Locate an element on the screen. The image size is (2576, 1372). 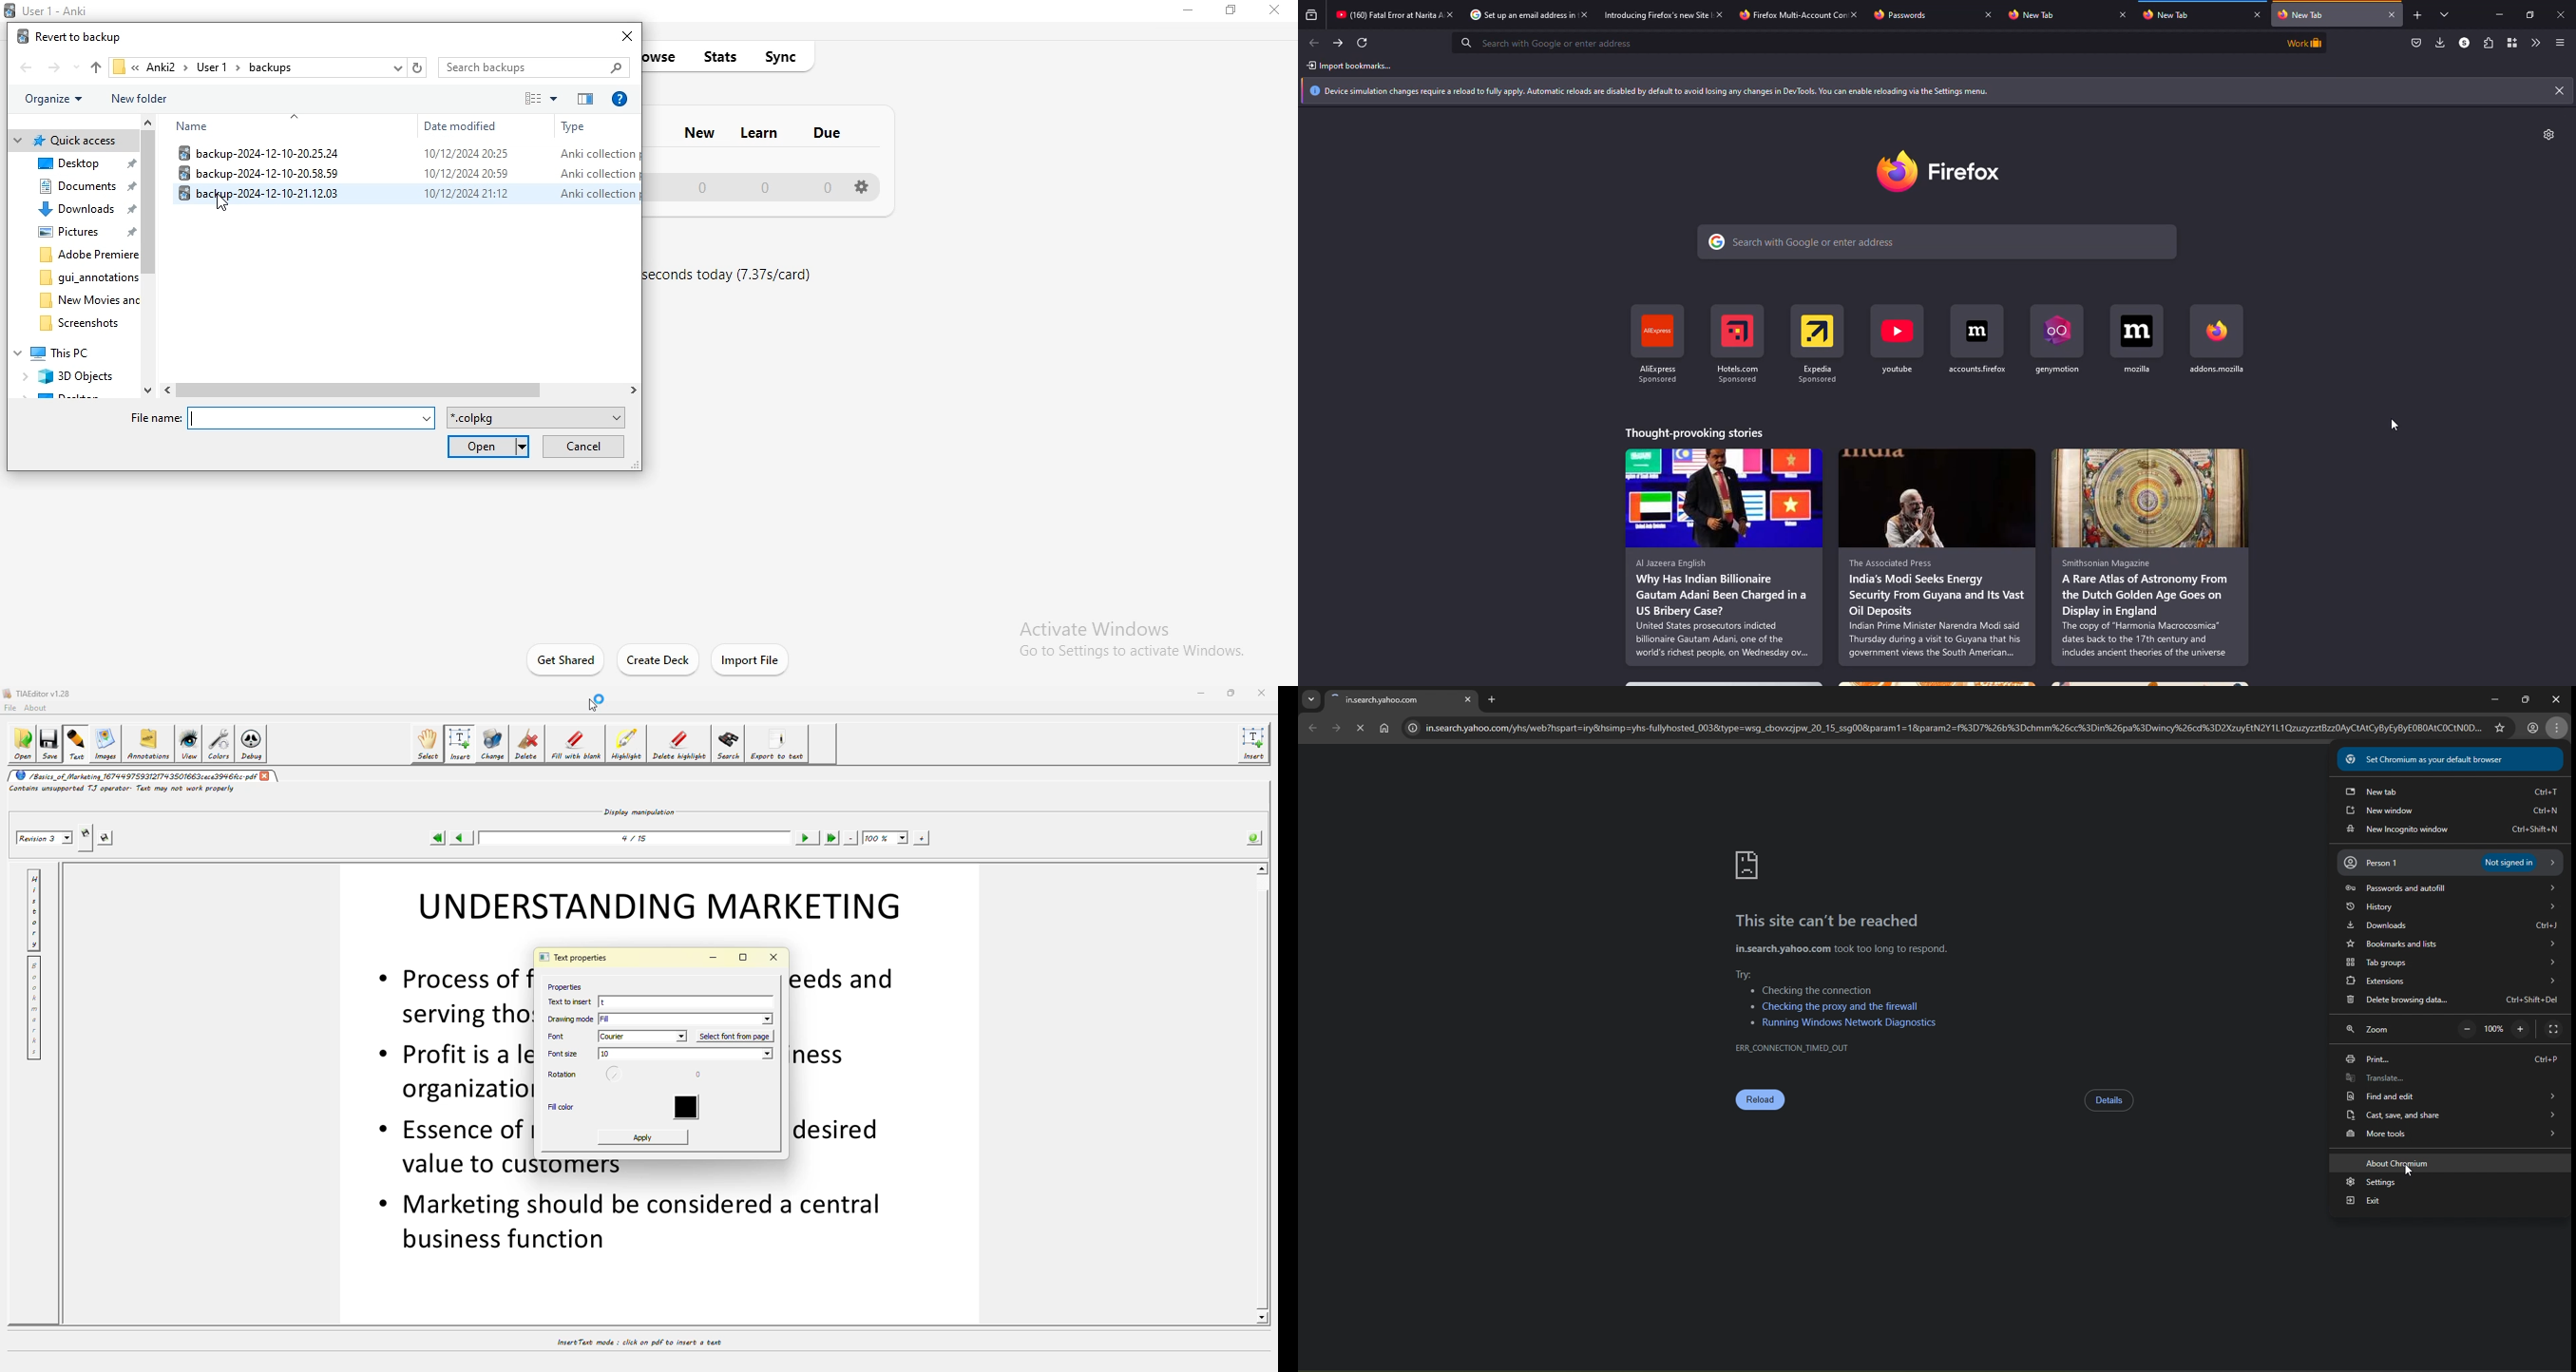
settings is located at coordinates (2453, 1184).